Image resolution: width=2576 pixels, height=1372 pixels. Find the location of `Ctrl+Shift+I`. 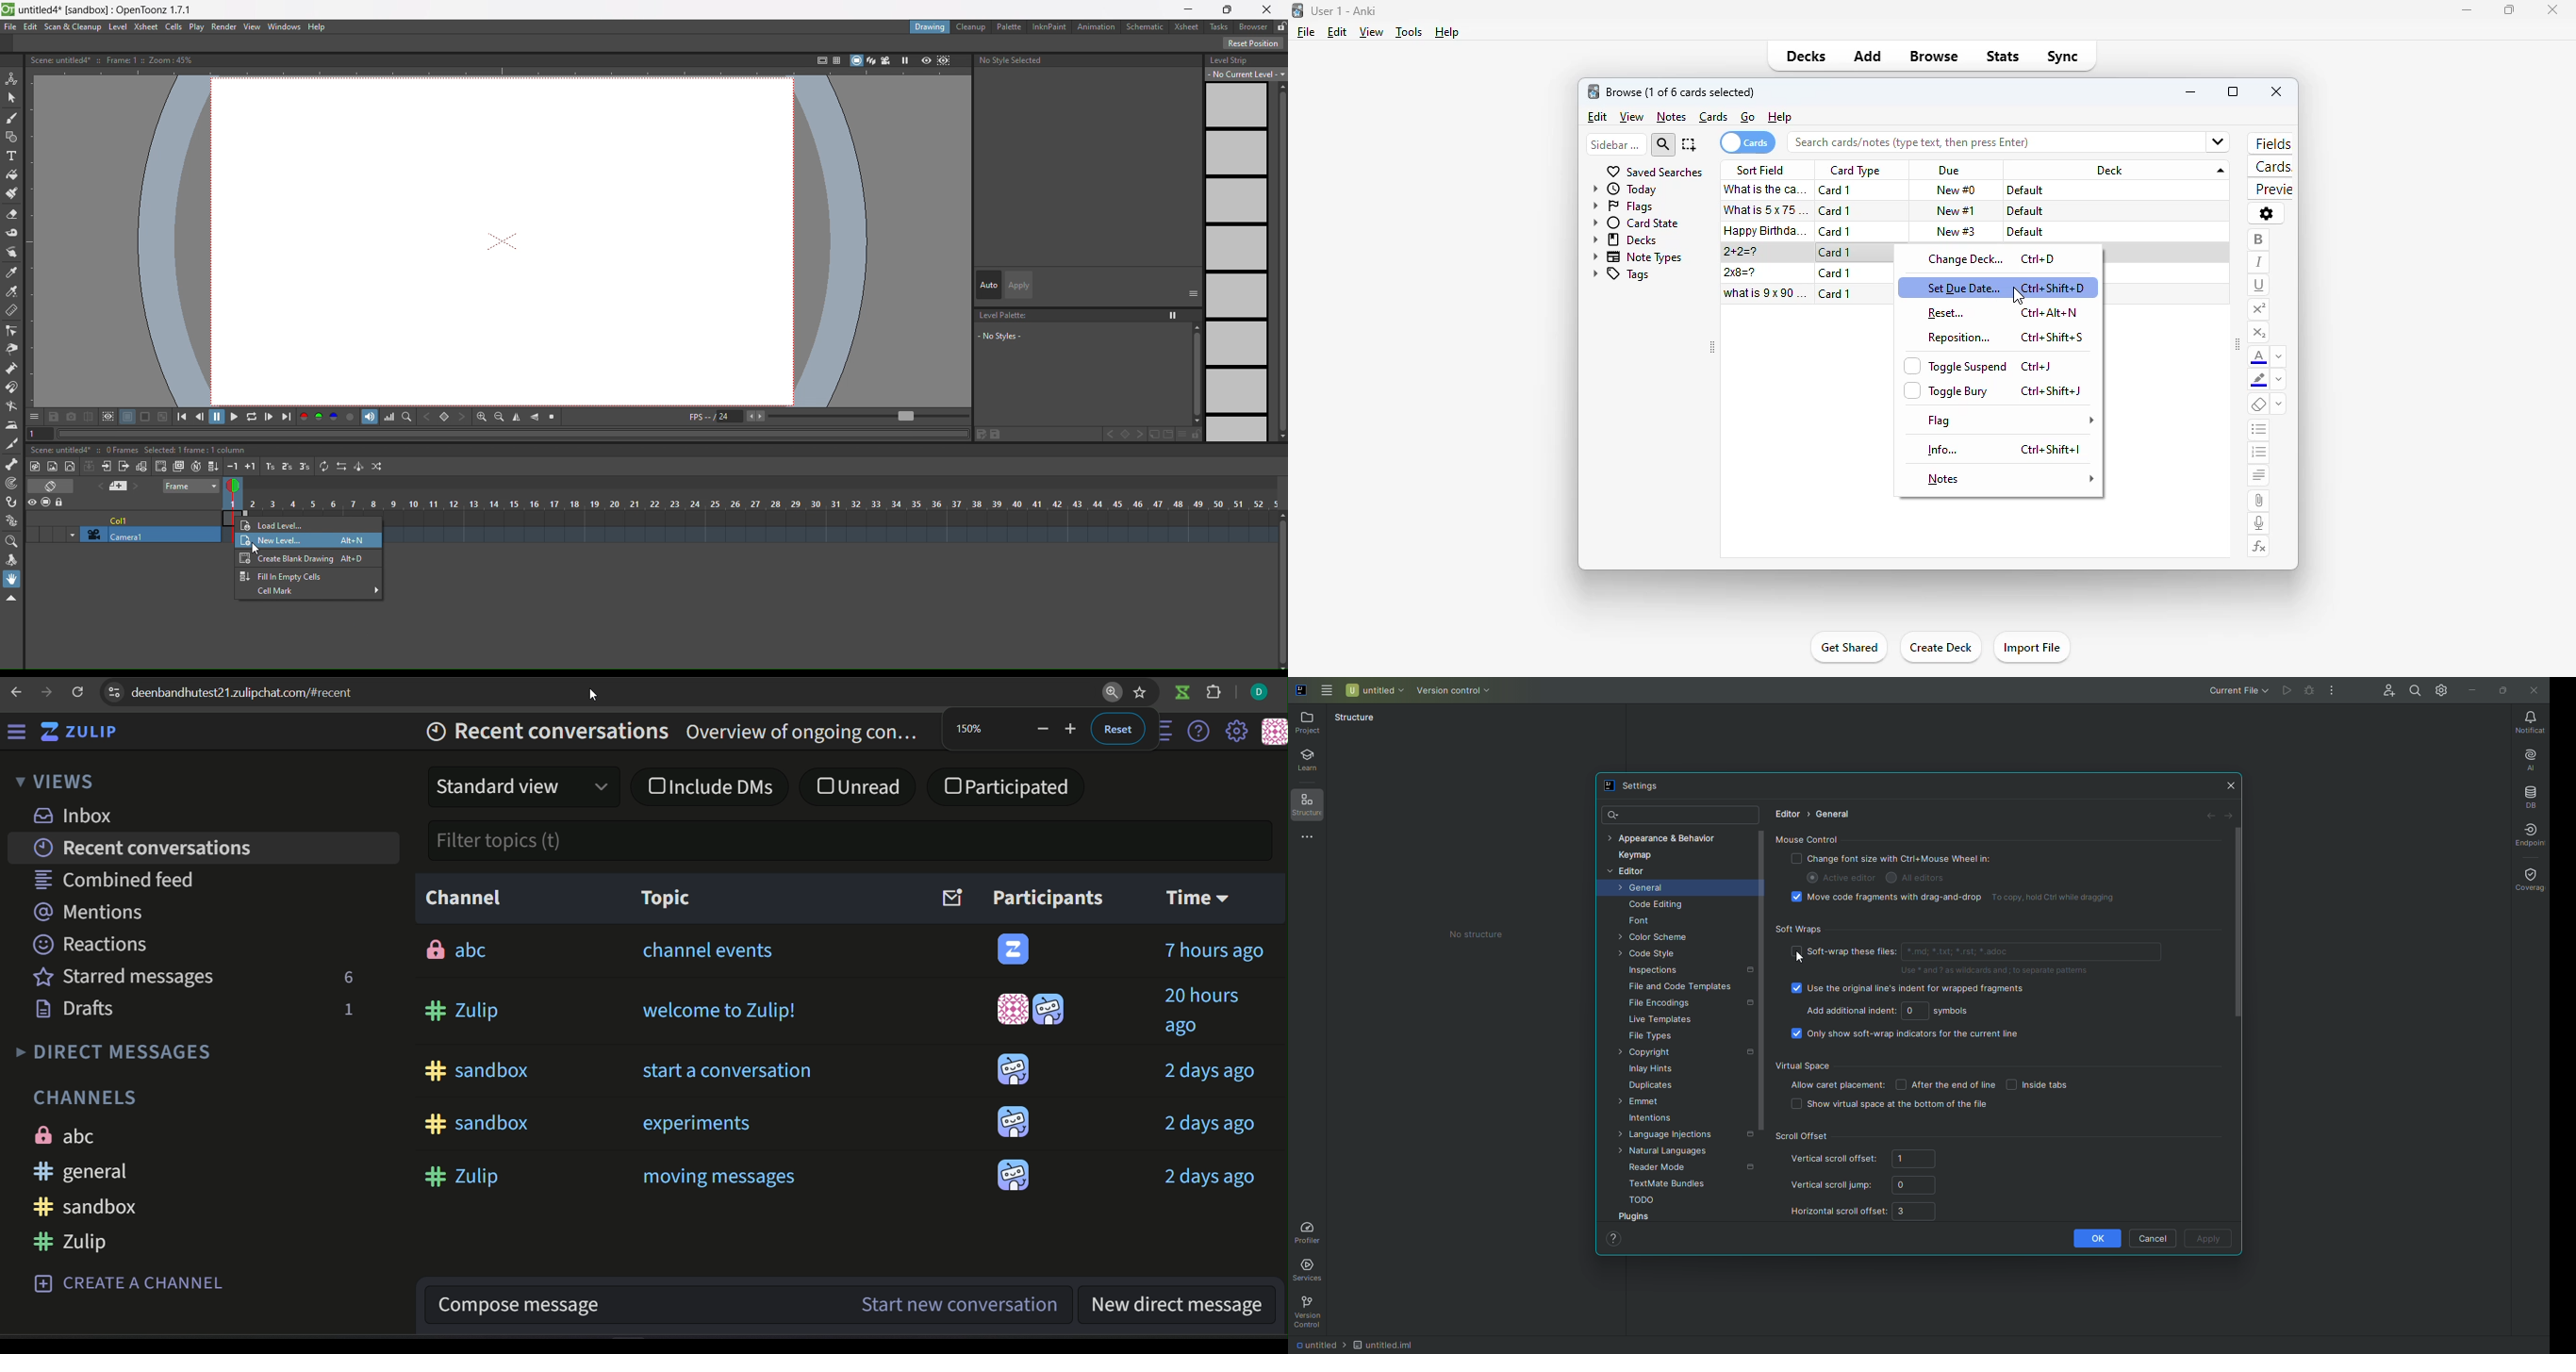

Ctrl+Shift+I is located at coordinates (2052, 450).